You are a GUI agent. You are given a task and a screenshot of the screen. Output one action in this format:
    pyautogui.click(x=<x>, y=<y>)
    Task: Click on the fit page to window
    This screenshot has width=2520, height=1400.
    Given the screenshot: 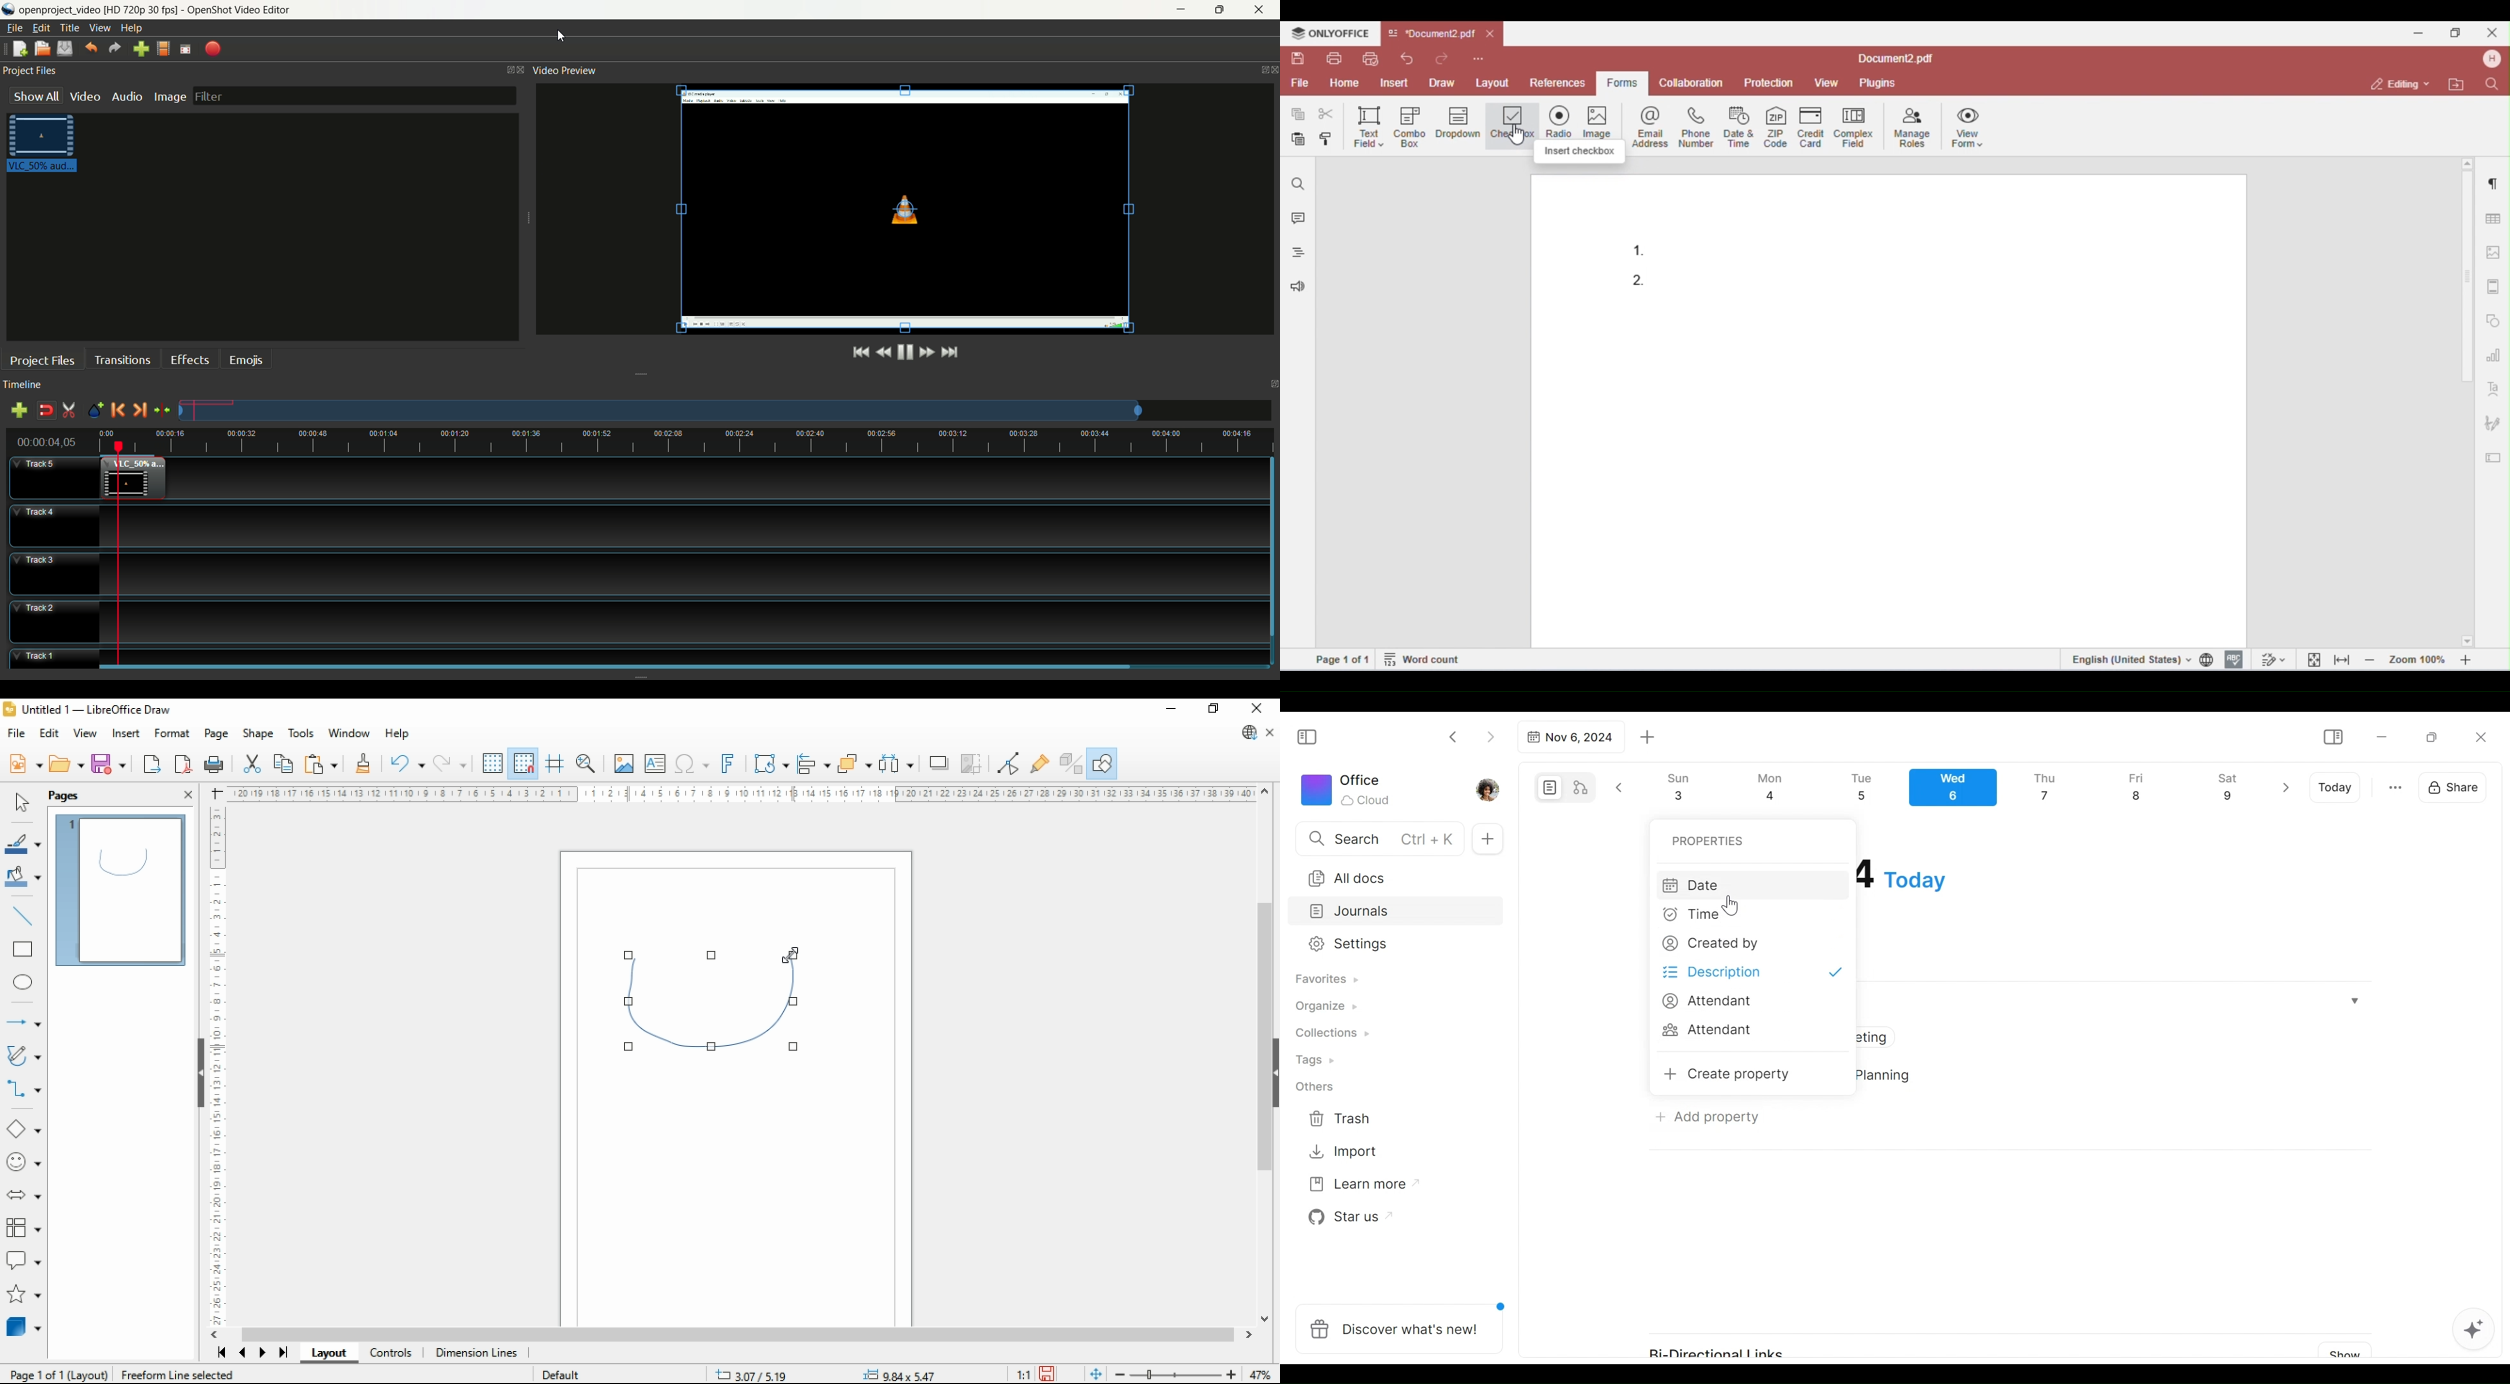 What is the action you would take?
    pyautogui.click(x=1095, y=1373)
    